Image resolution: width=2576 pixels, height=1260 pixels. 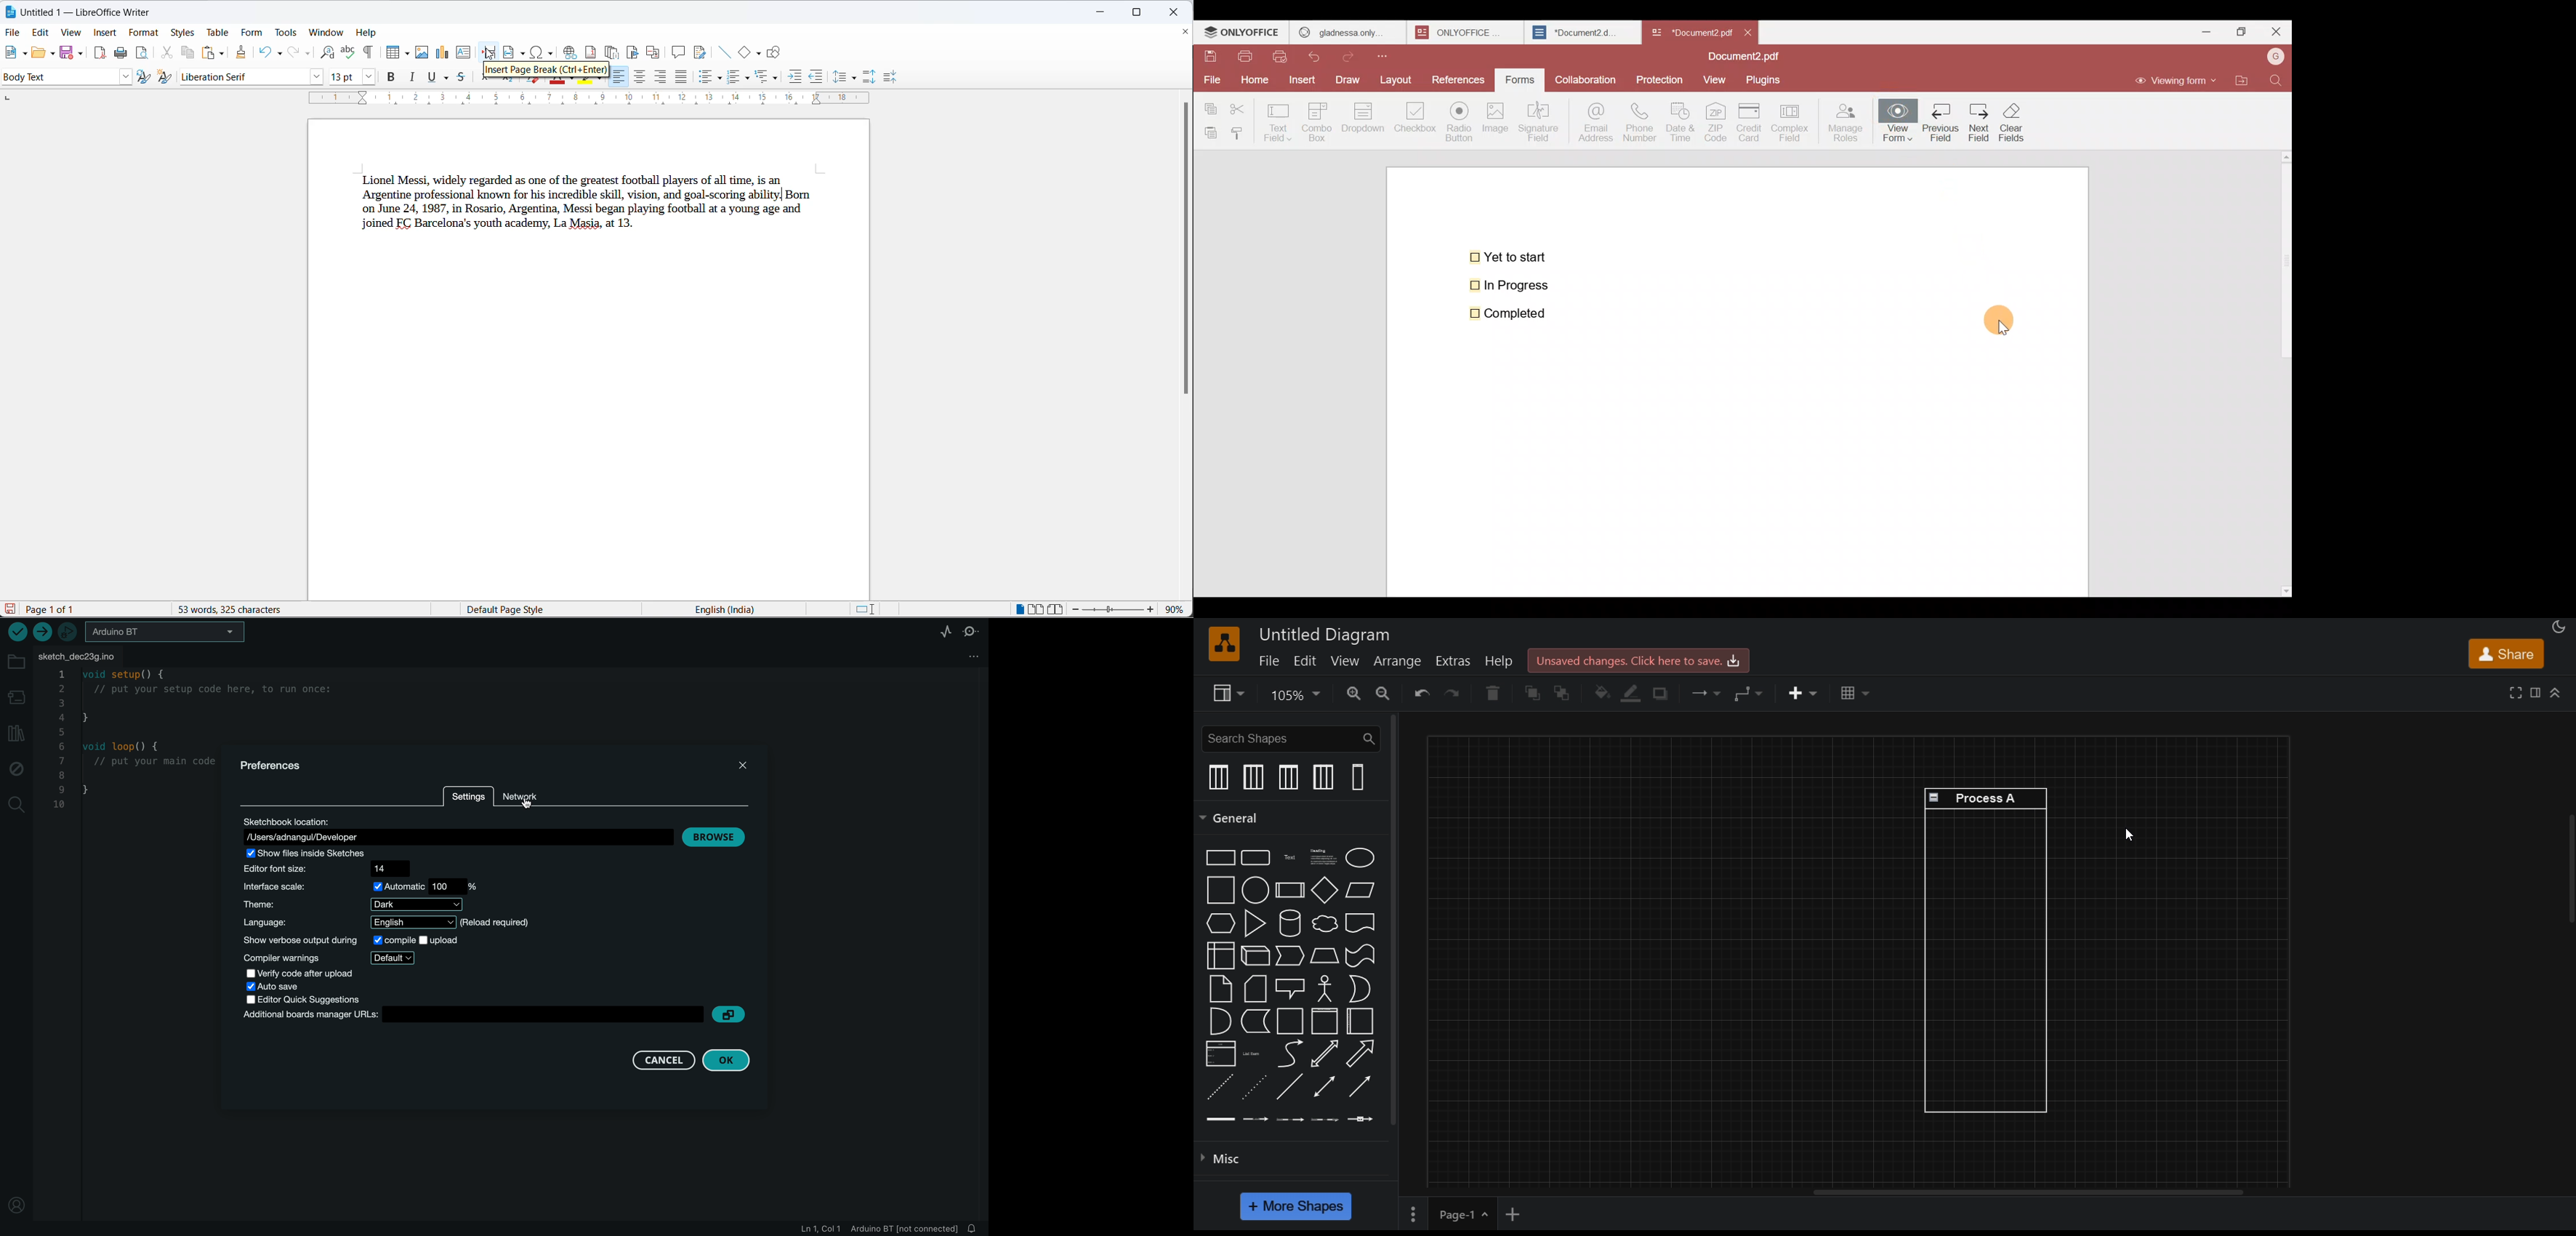 I want to click on styles, so click(x=185, y=32).